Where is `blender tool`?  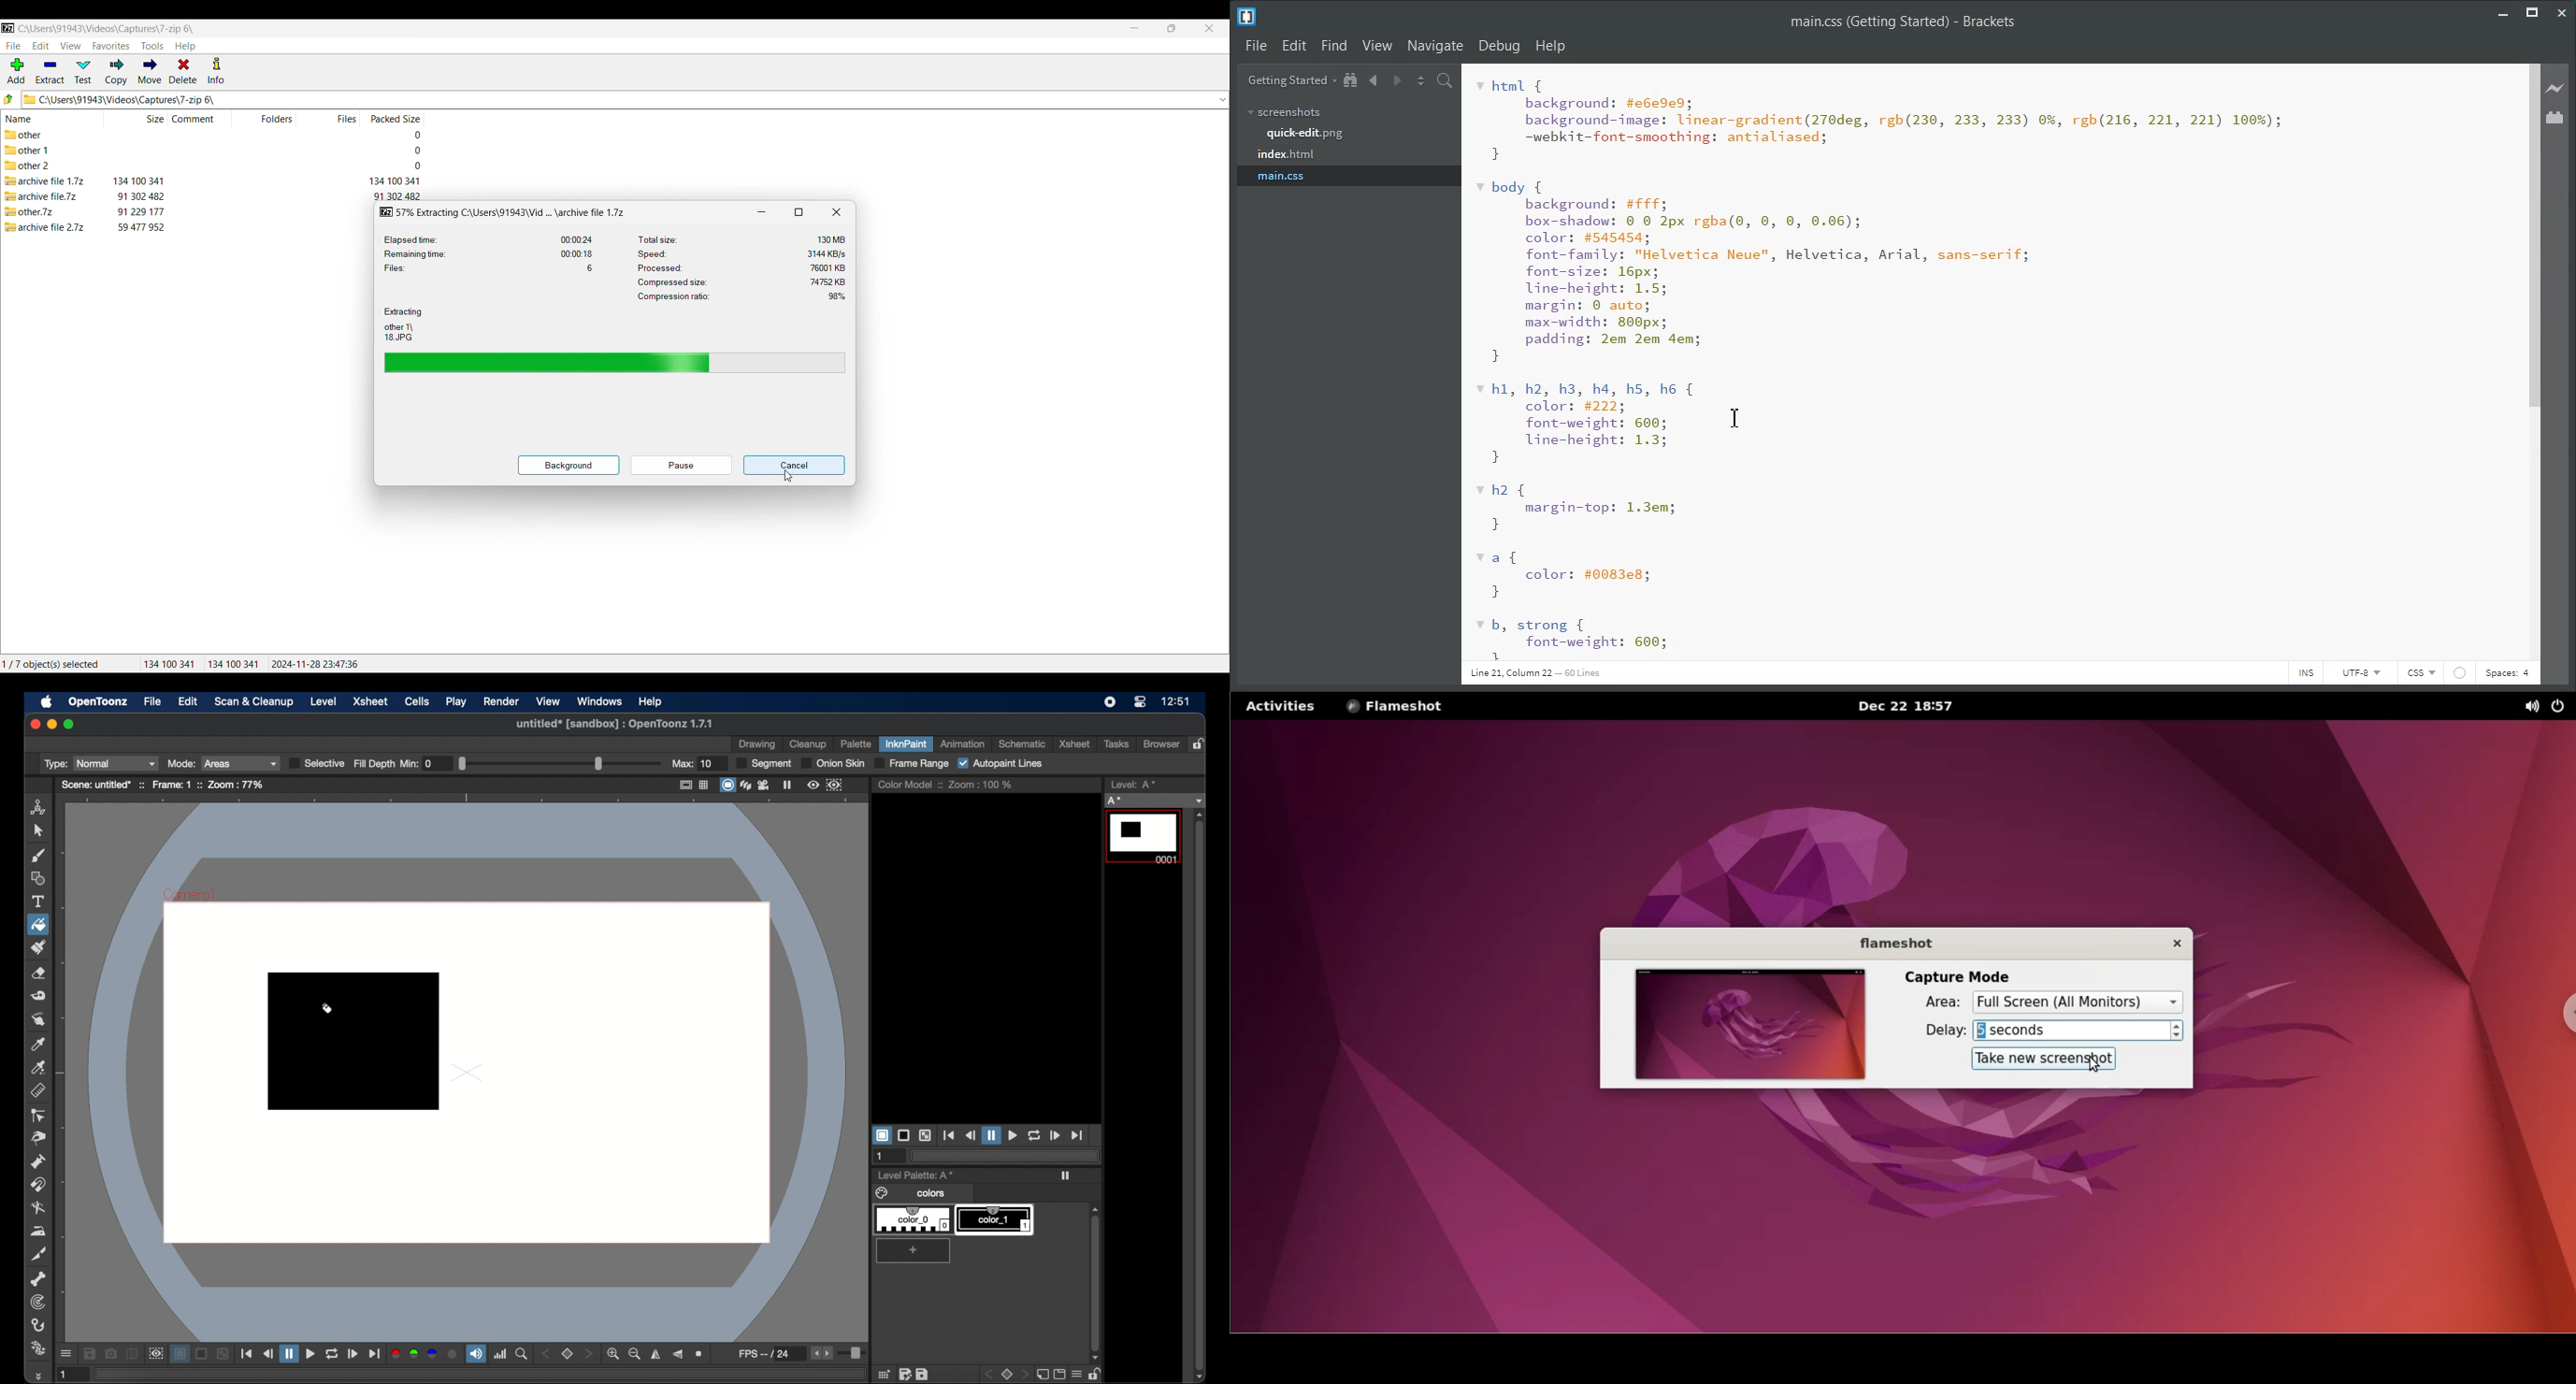
blender tool is located at coordinates (38, 1209).